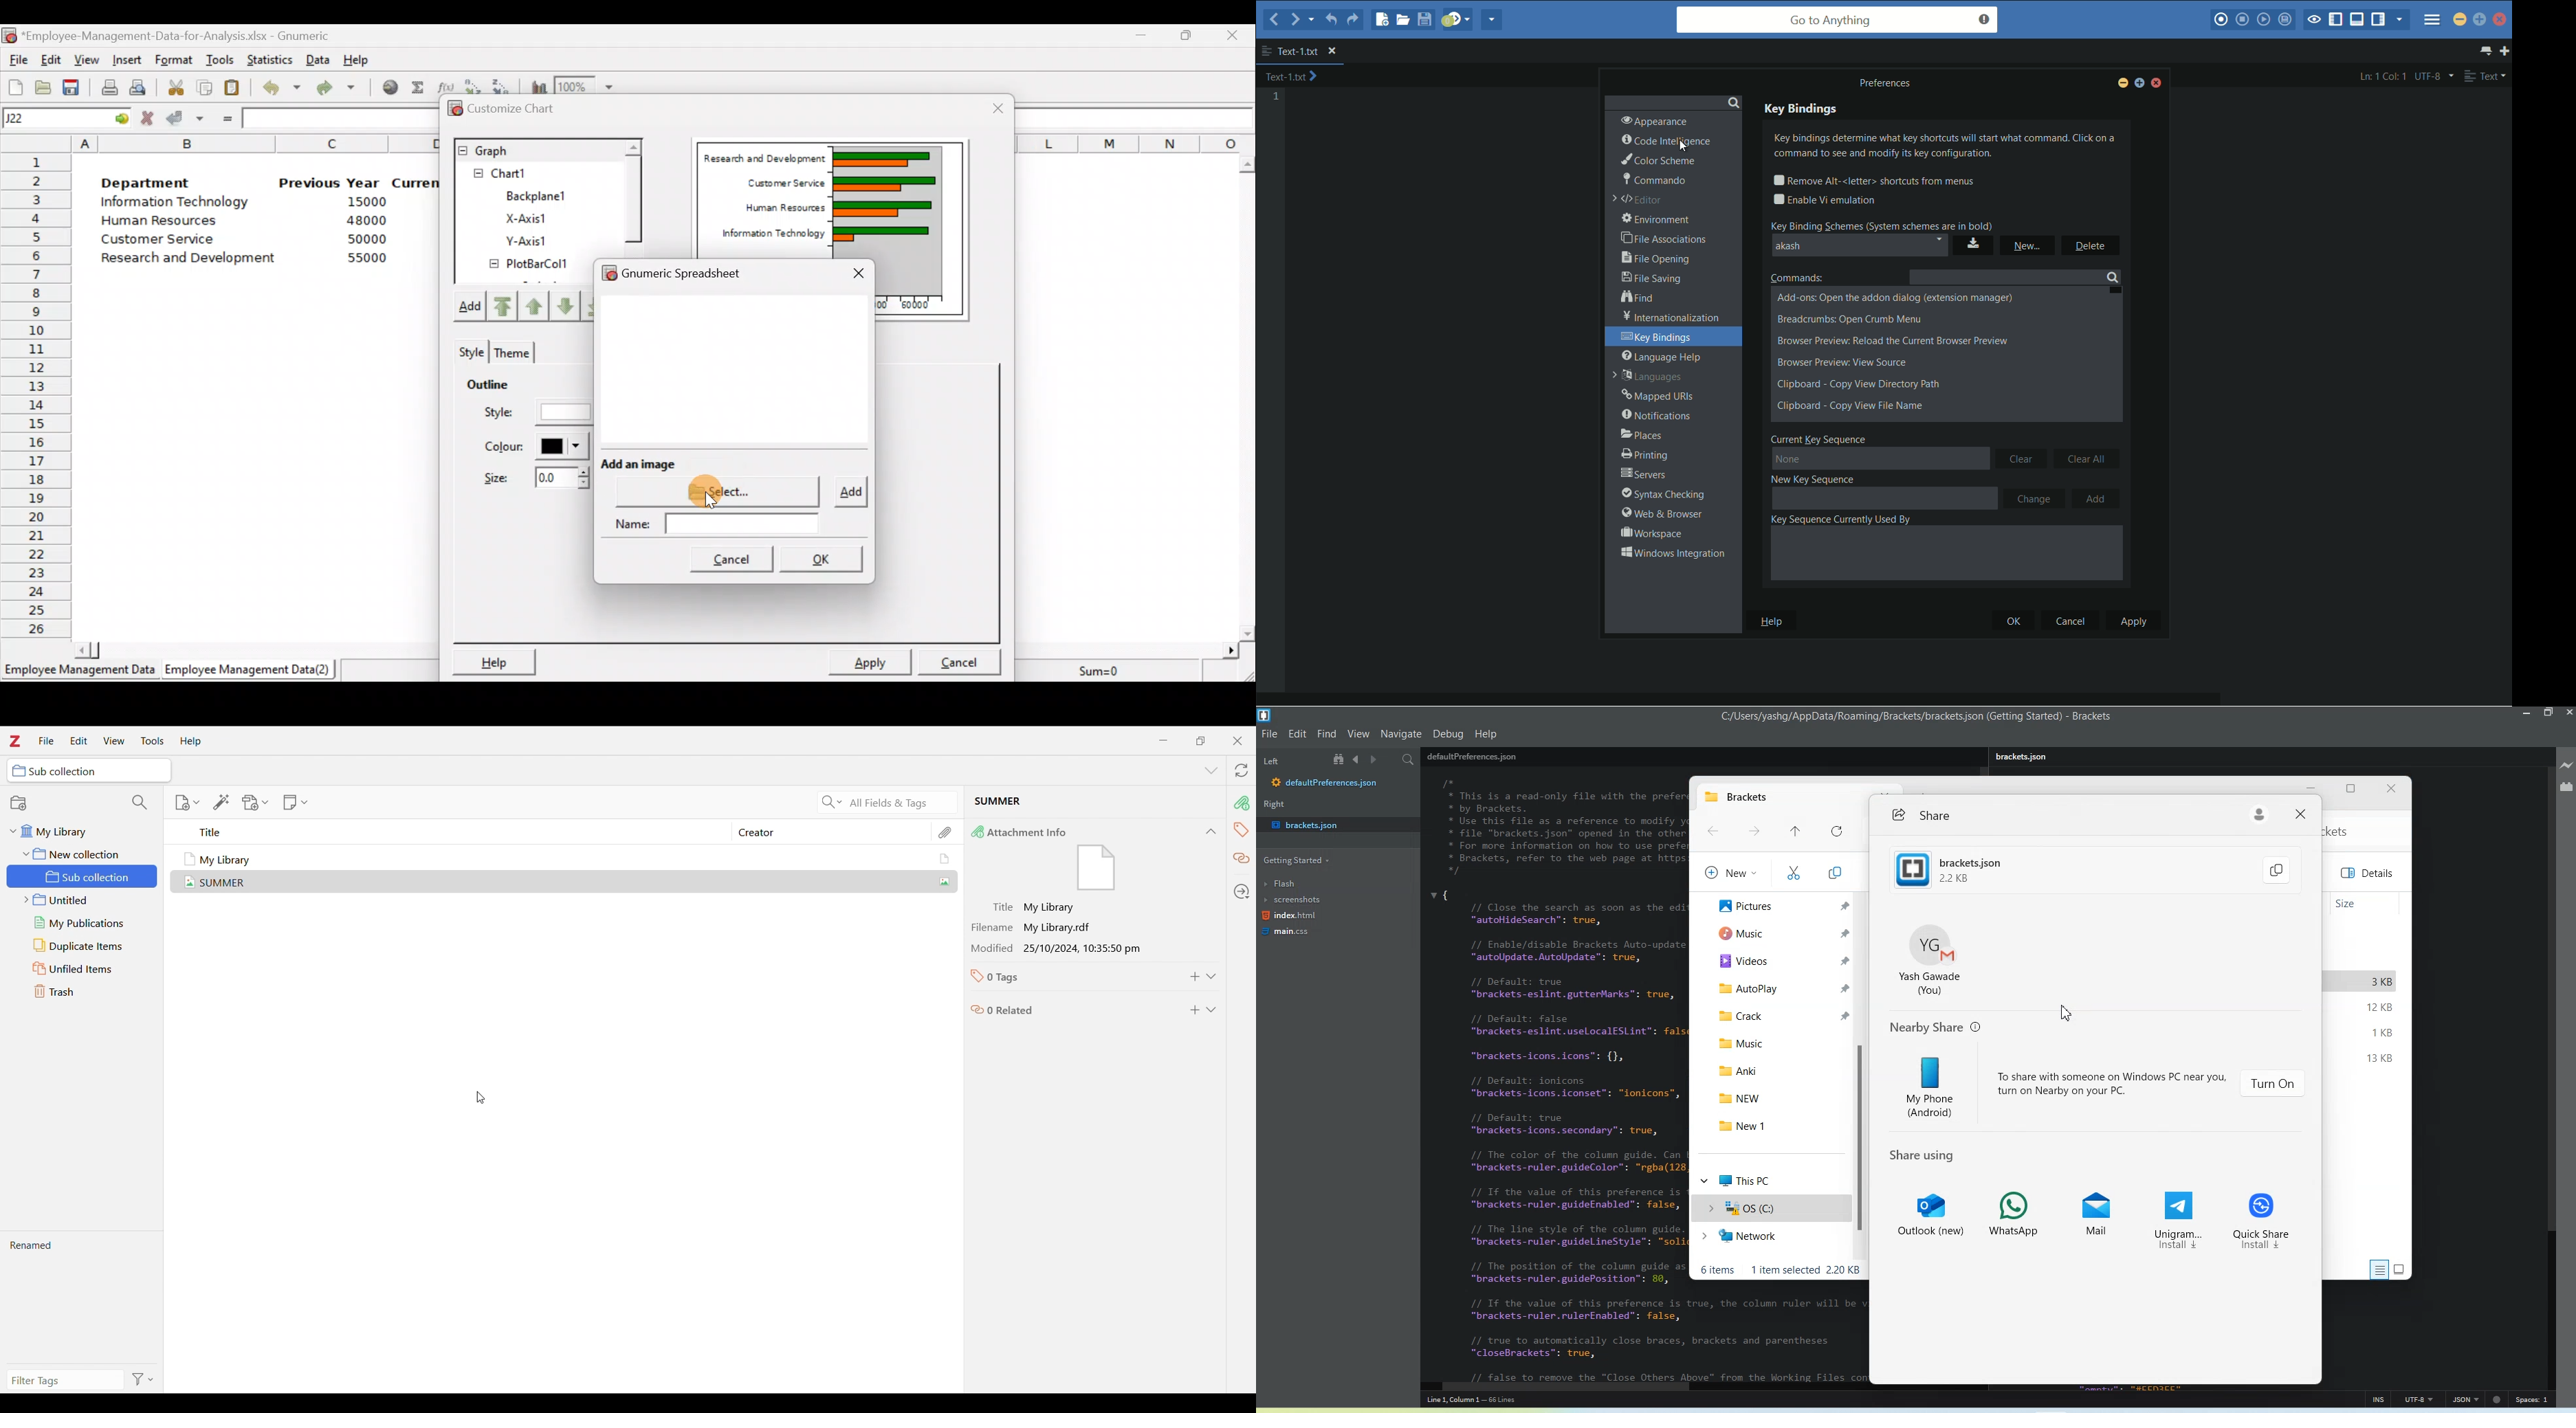  Describe the element at coordinates (529, 266) in the screenshot. I see `PlotBarCol1` at that location.